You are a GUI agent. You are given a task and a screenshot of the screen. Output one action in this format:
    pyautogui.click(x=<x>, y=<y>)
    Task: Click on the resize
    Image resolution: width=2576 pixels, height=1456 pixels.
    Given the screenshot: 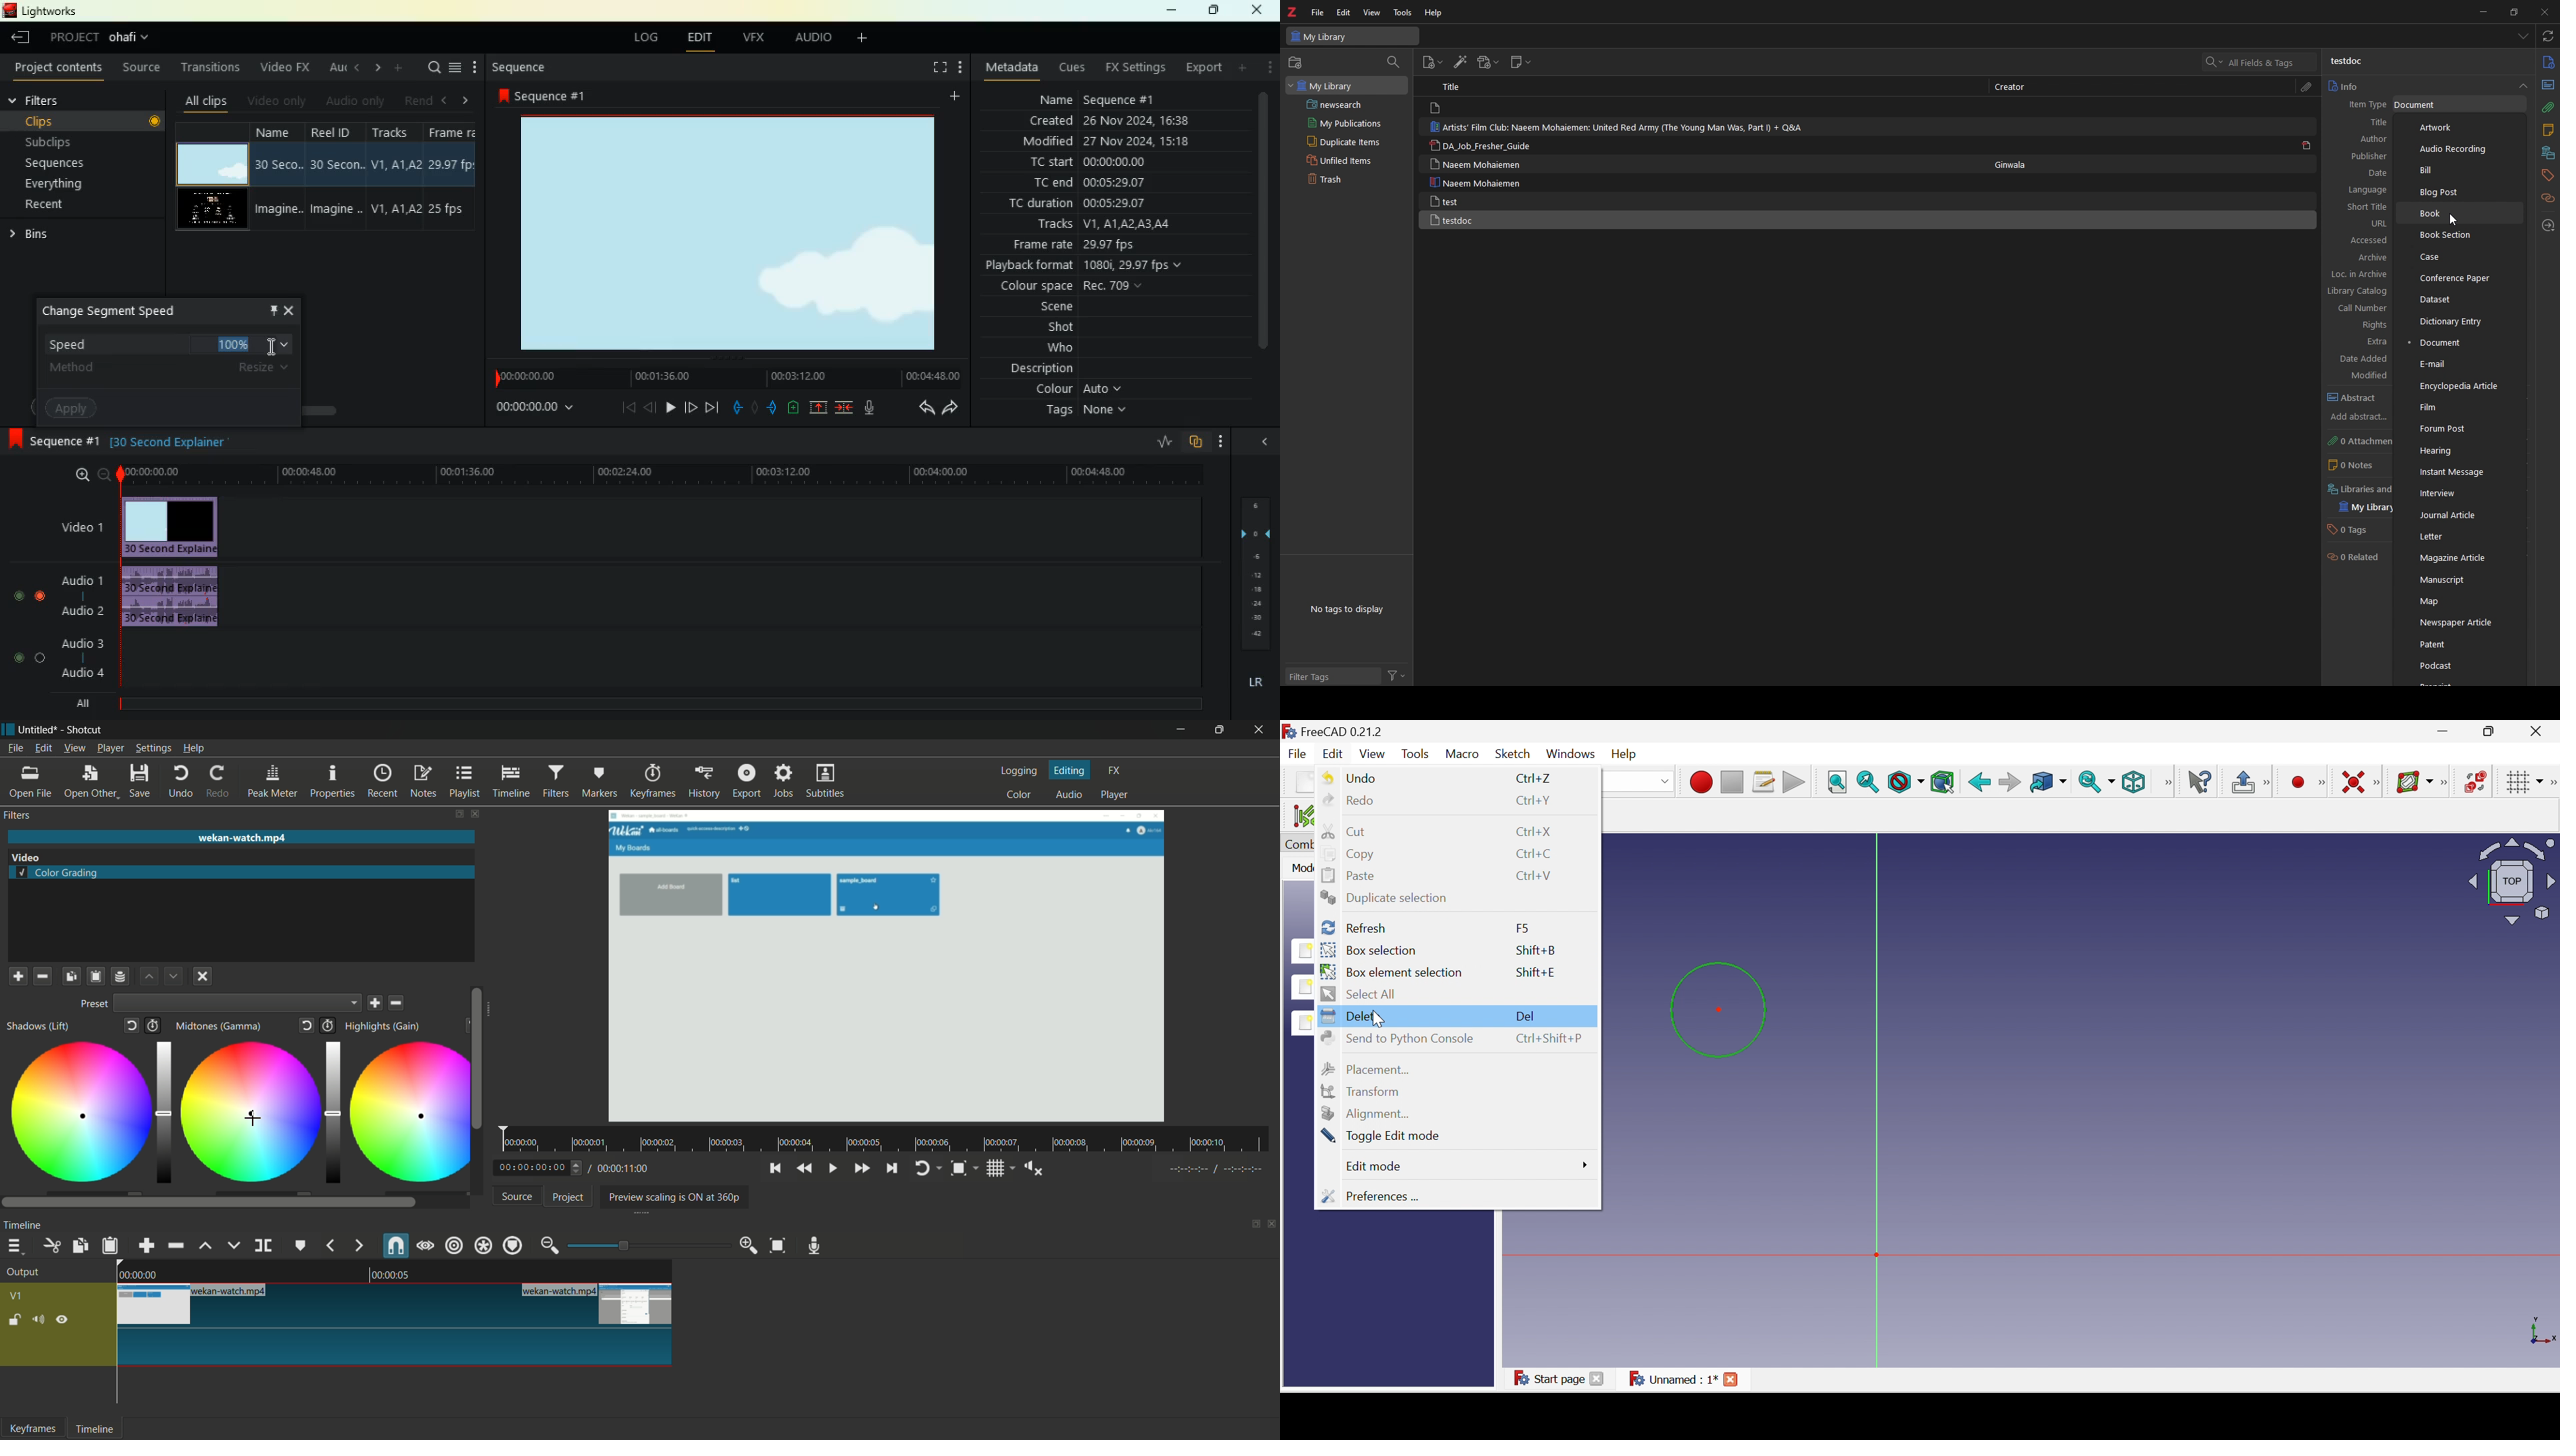 What is the action you would take?
    pyautogui.click(x=2513, y=12)
    